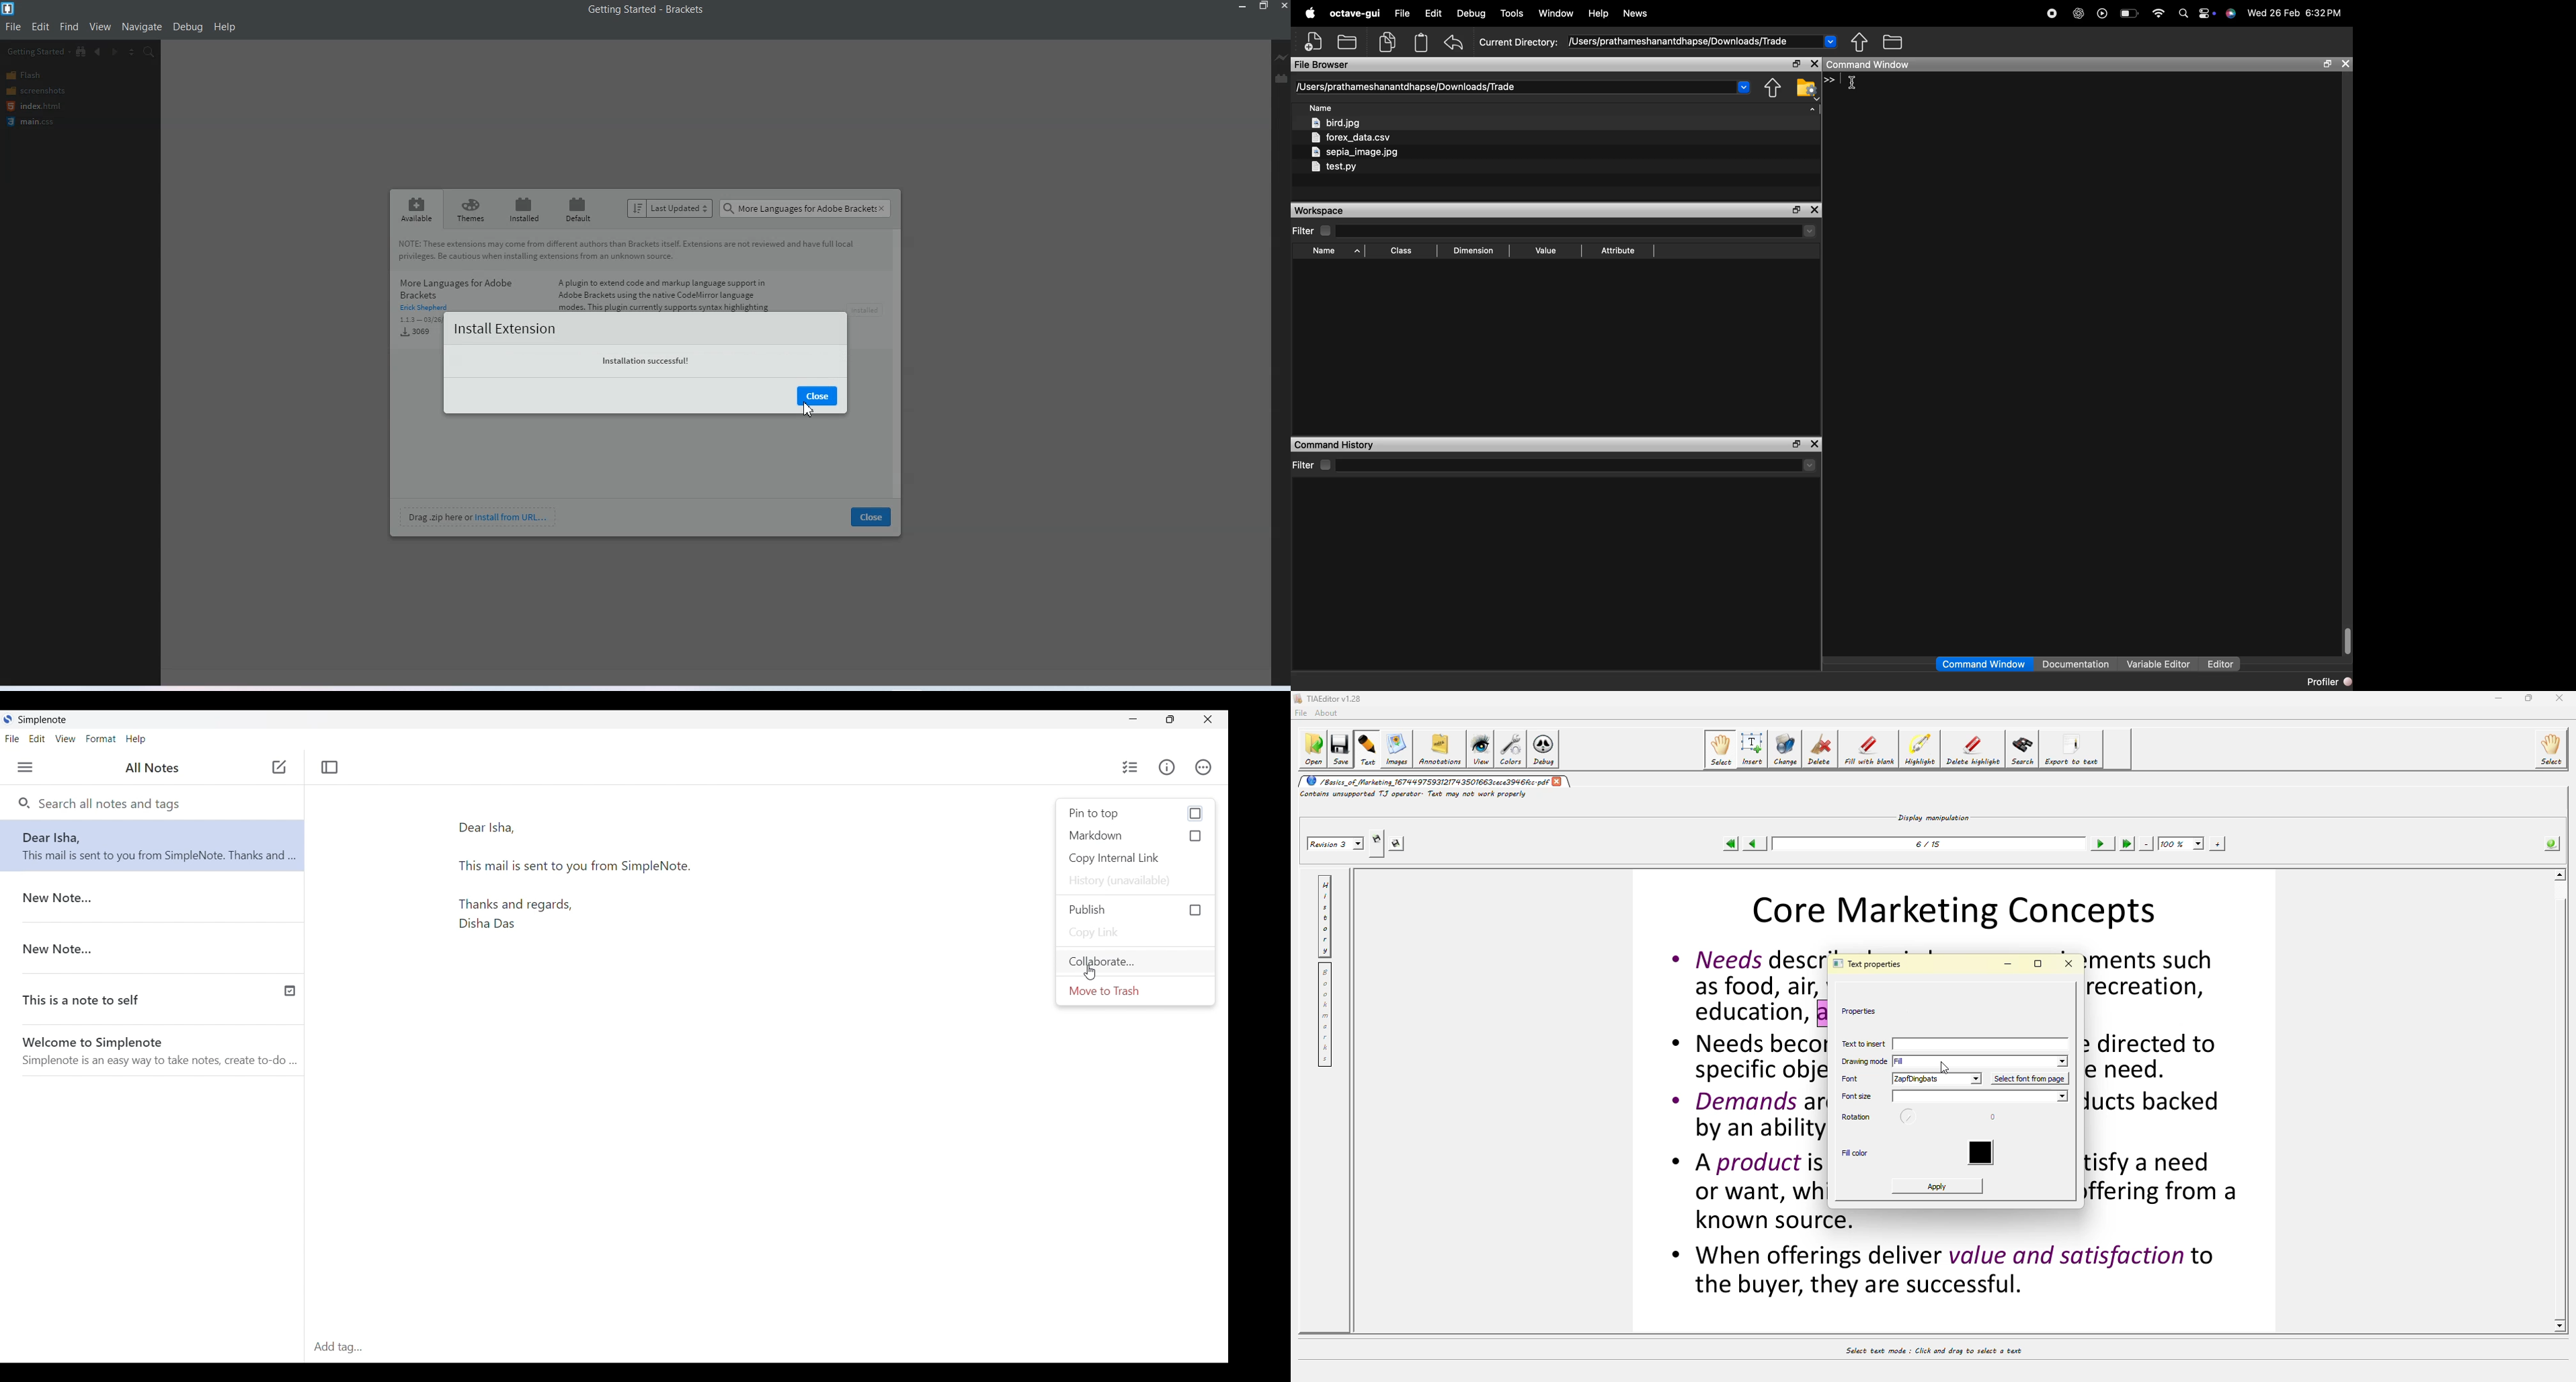  Describe the element at coordinates (1815, 444) in the screenshot. I see `close ` at that location.